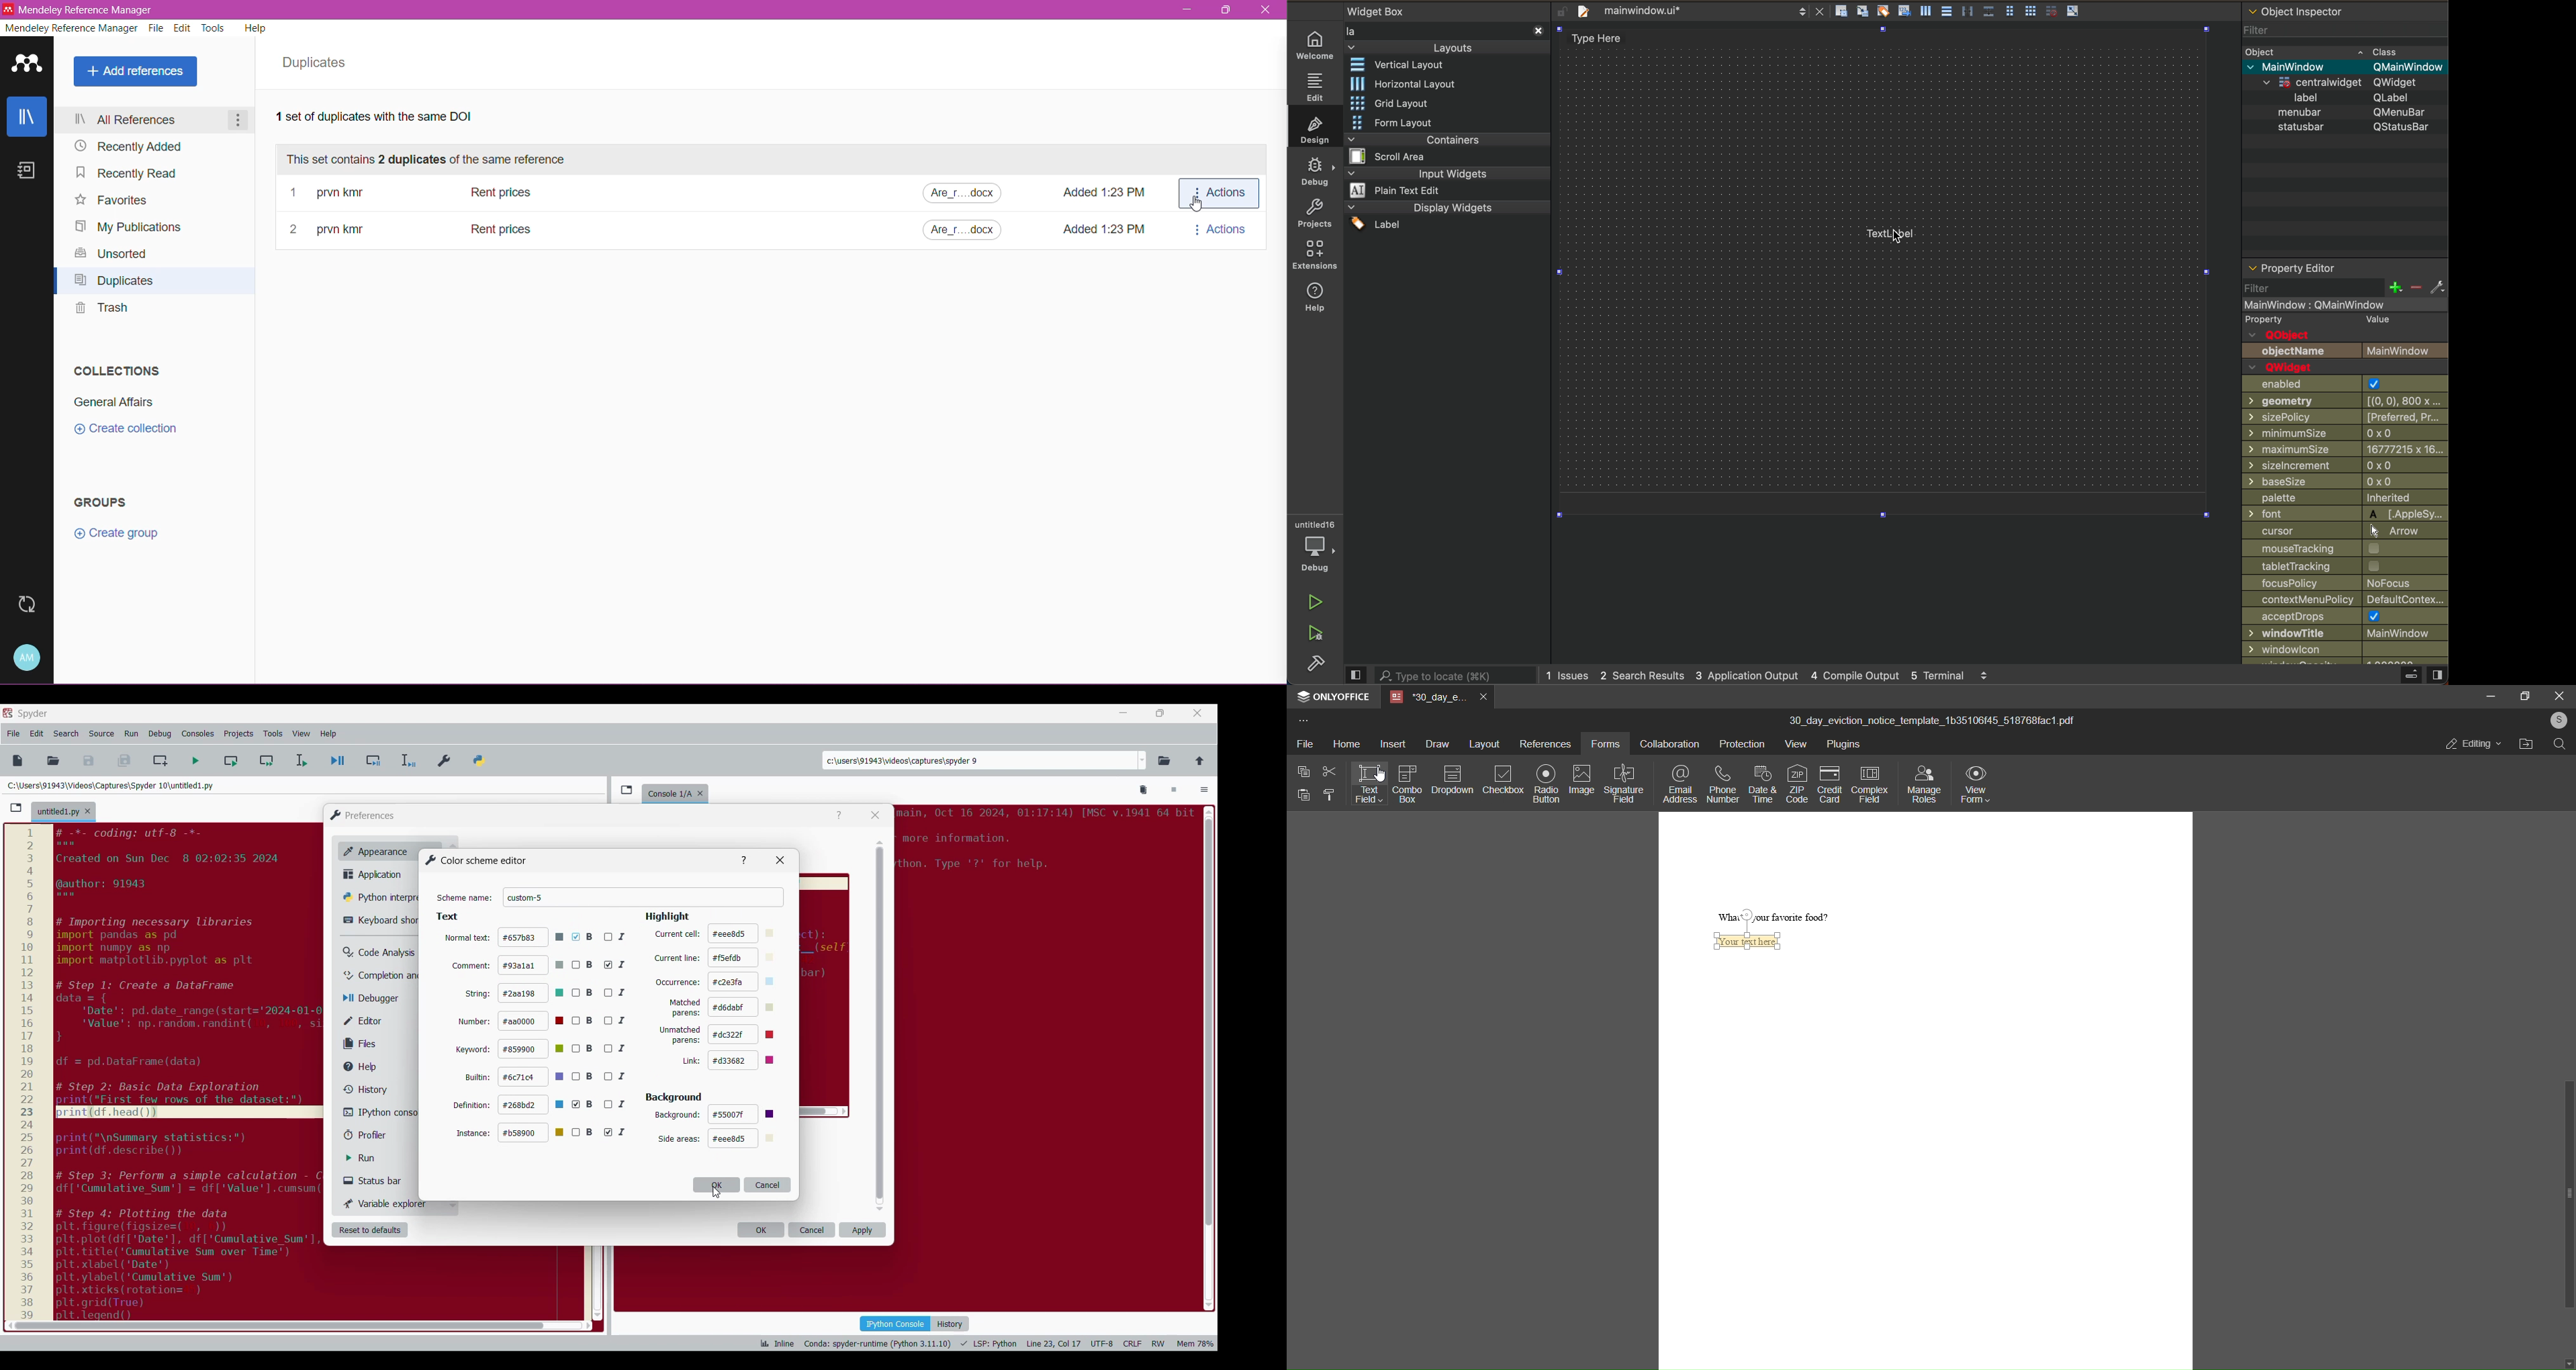 The height and width of the screenshot is (1372, 2576). What do you see at coordinates (617, 1132) in the screenshot?
I see `I` at bounding box center [617, 1132].